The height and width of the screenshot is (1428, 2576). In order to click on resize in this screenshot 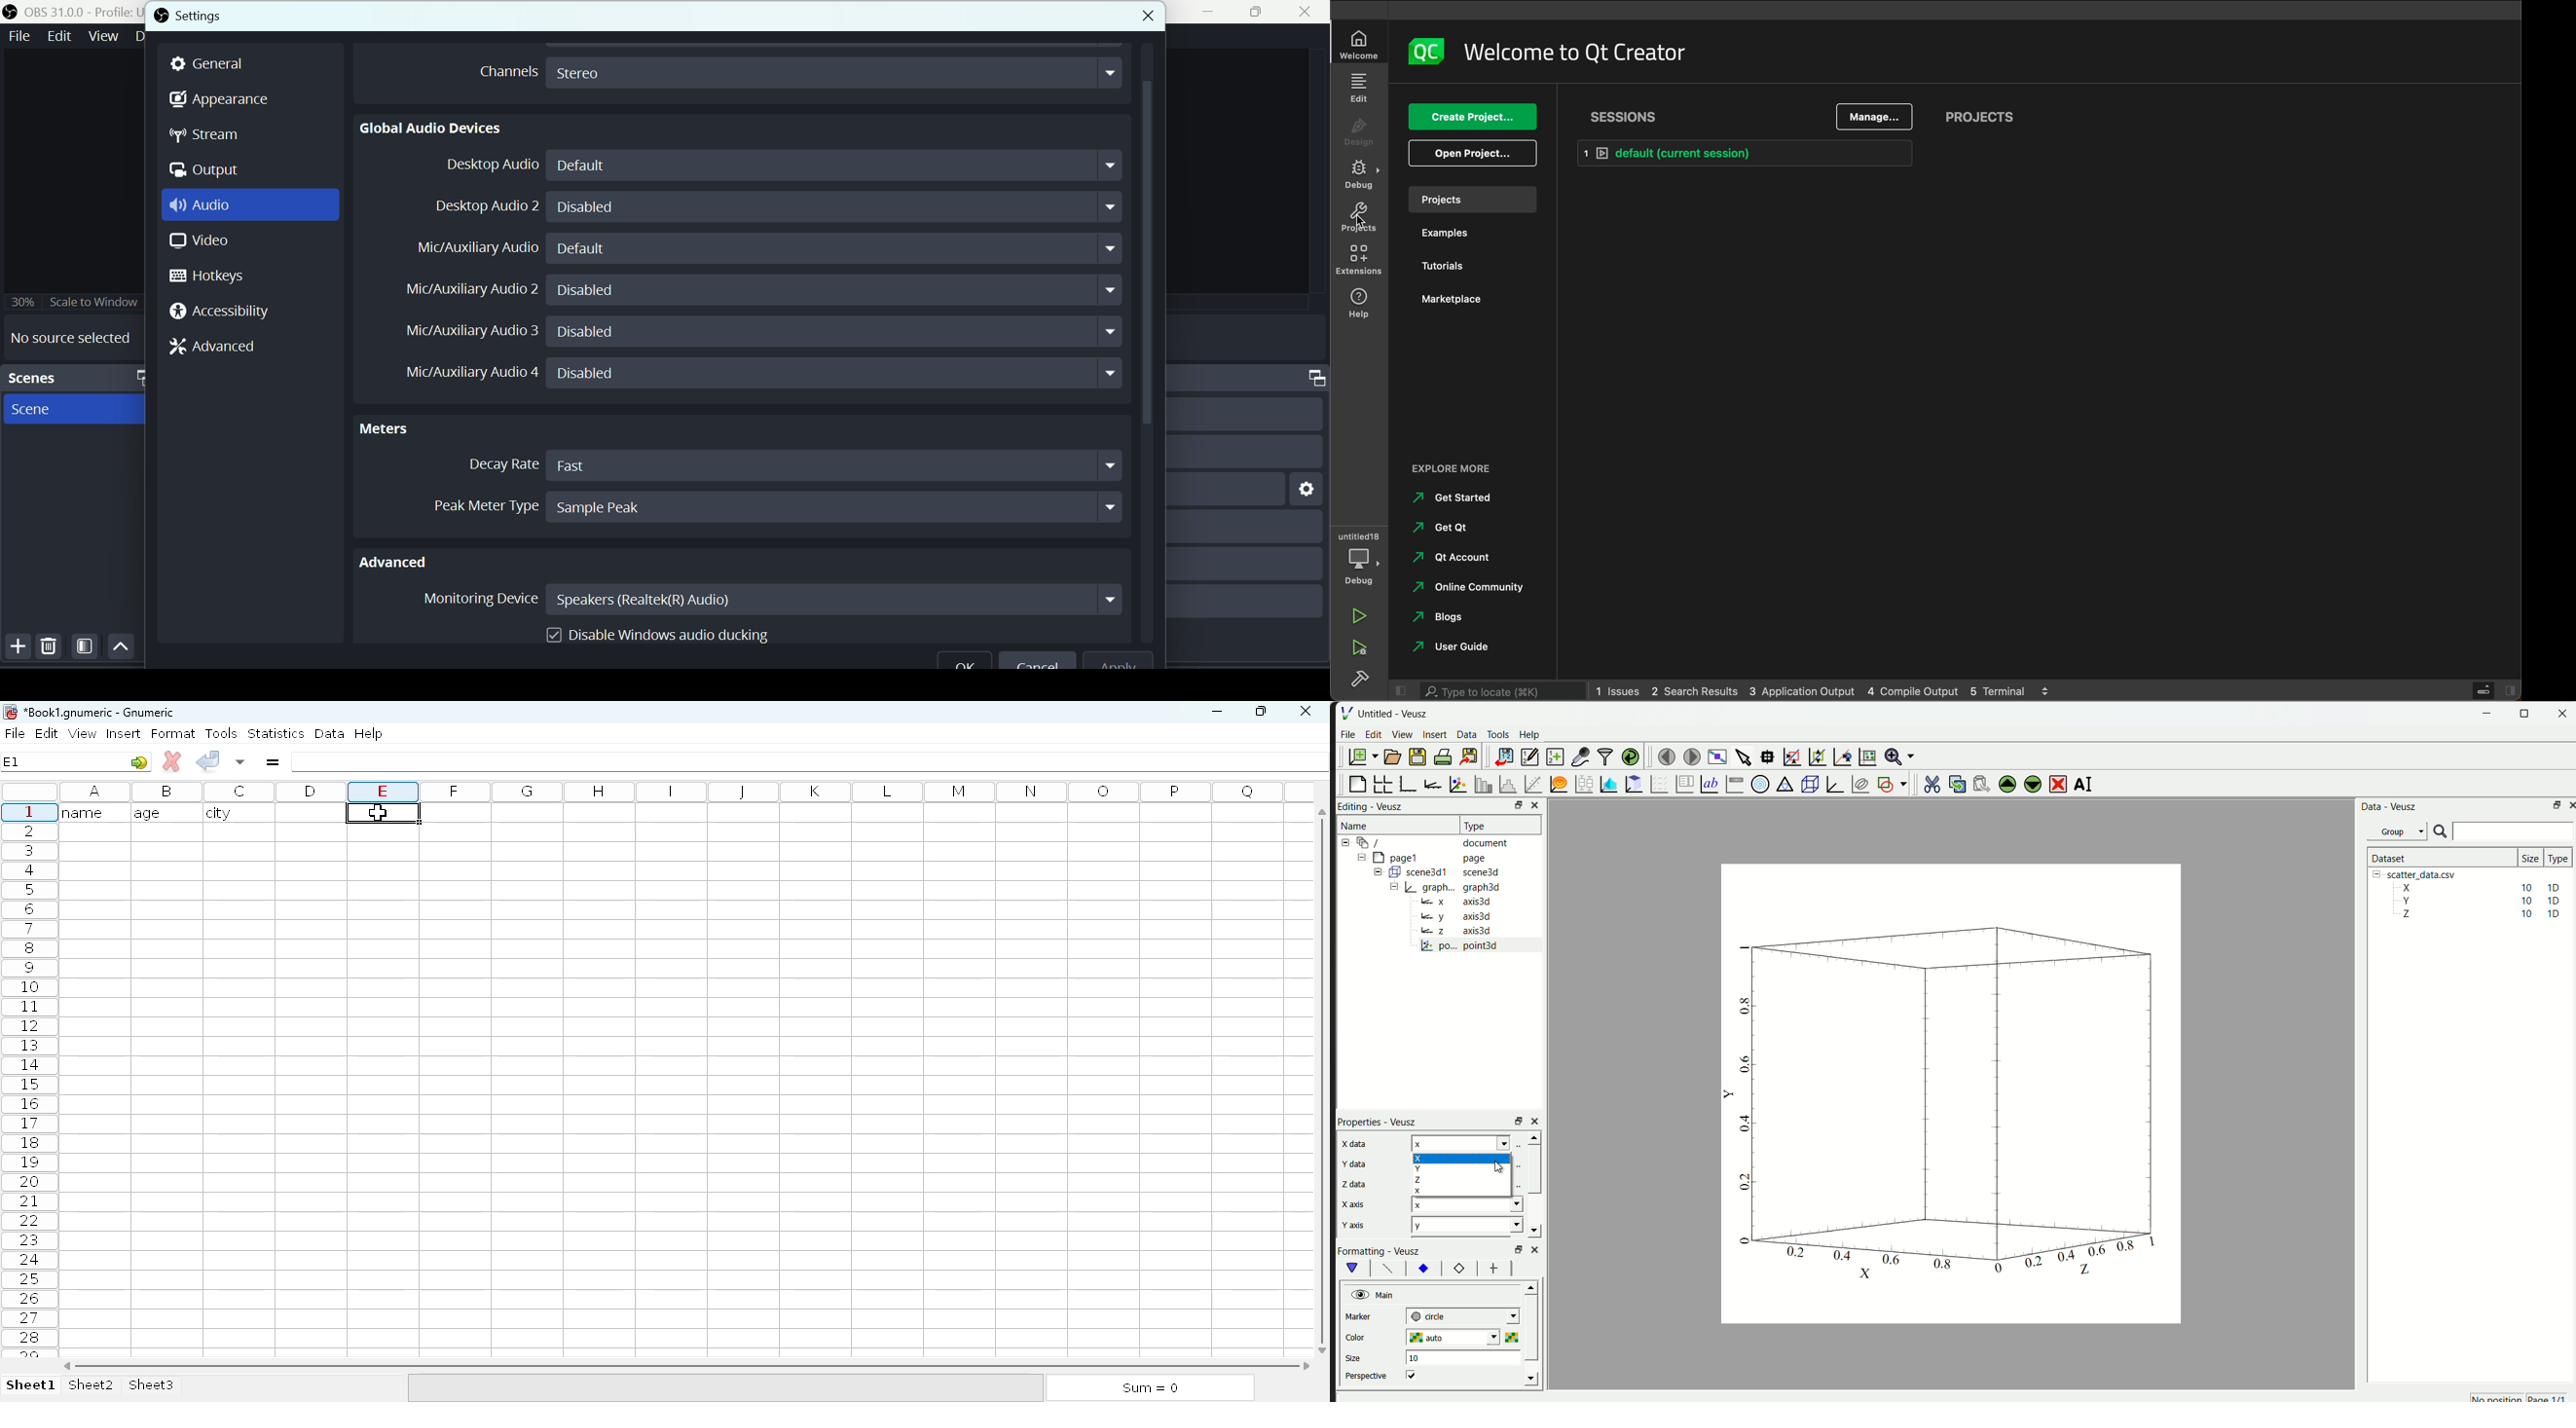, I will do `click(1514, 806)`.